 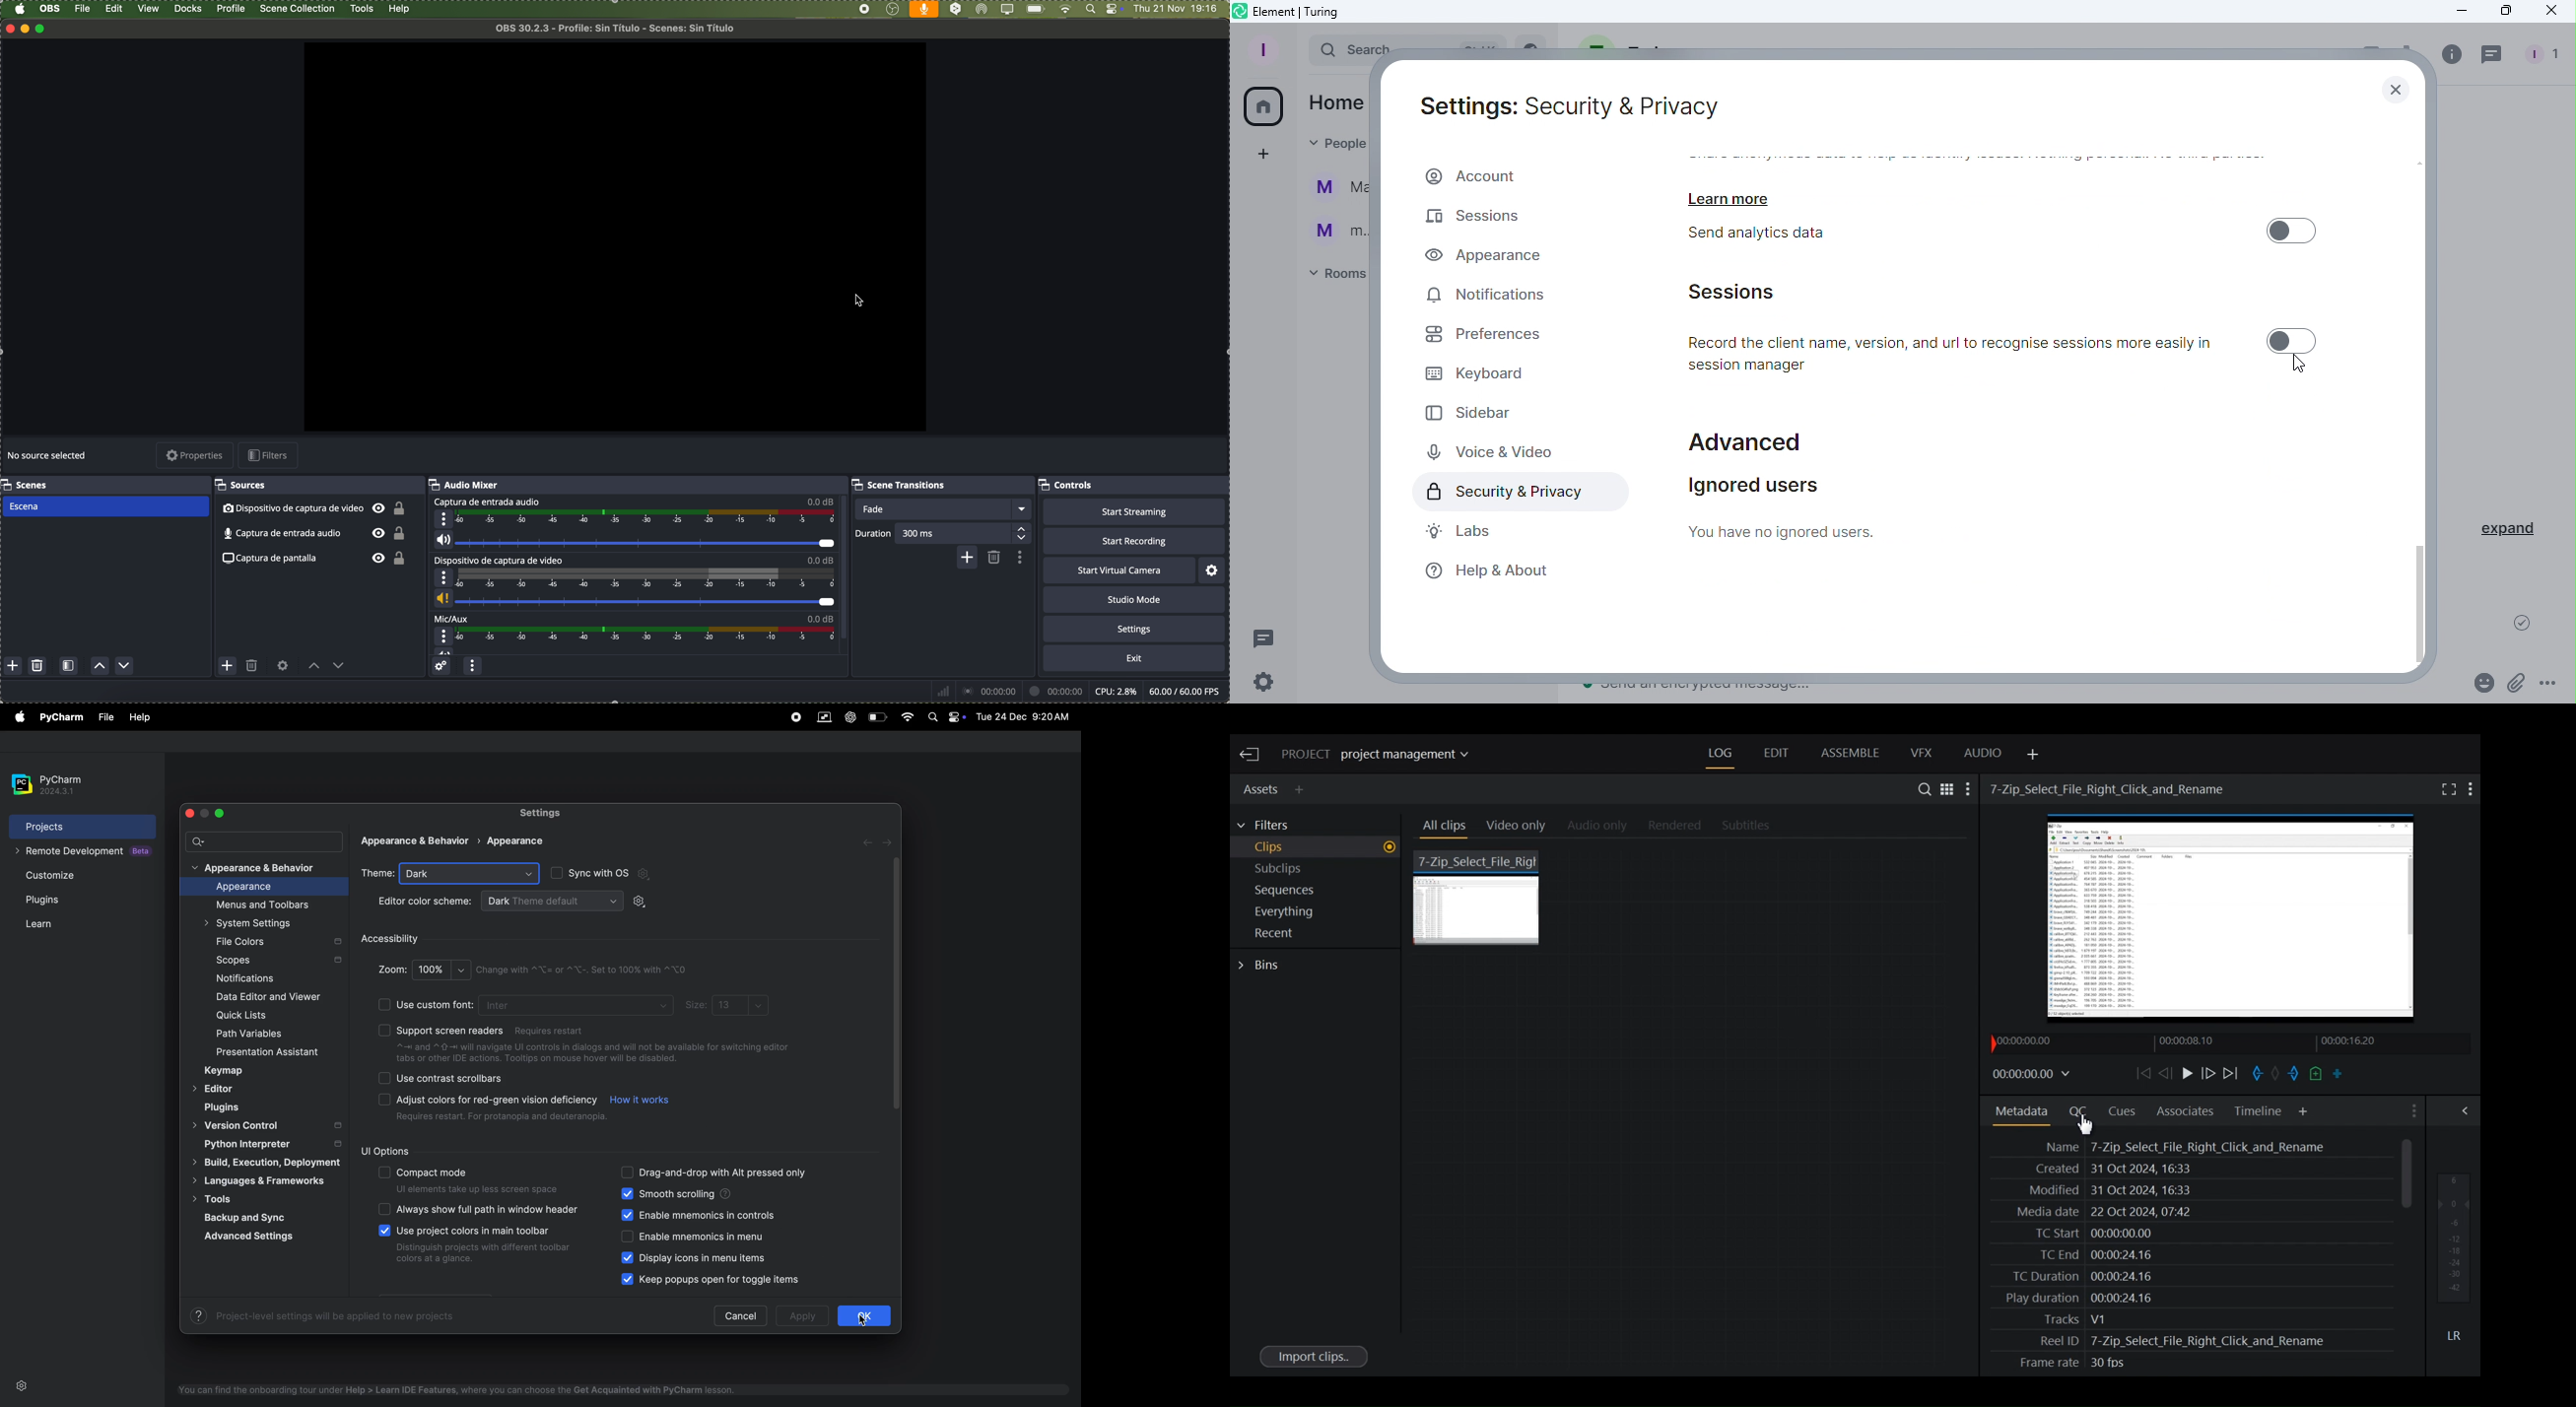 What do you see at coordinates (83, 9) in the screenshot?
I see `file` at bounding box center [83, 9].